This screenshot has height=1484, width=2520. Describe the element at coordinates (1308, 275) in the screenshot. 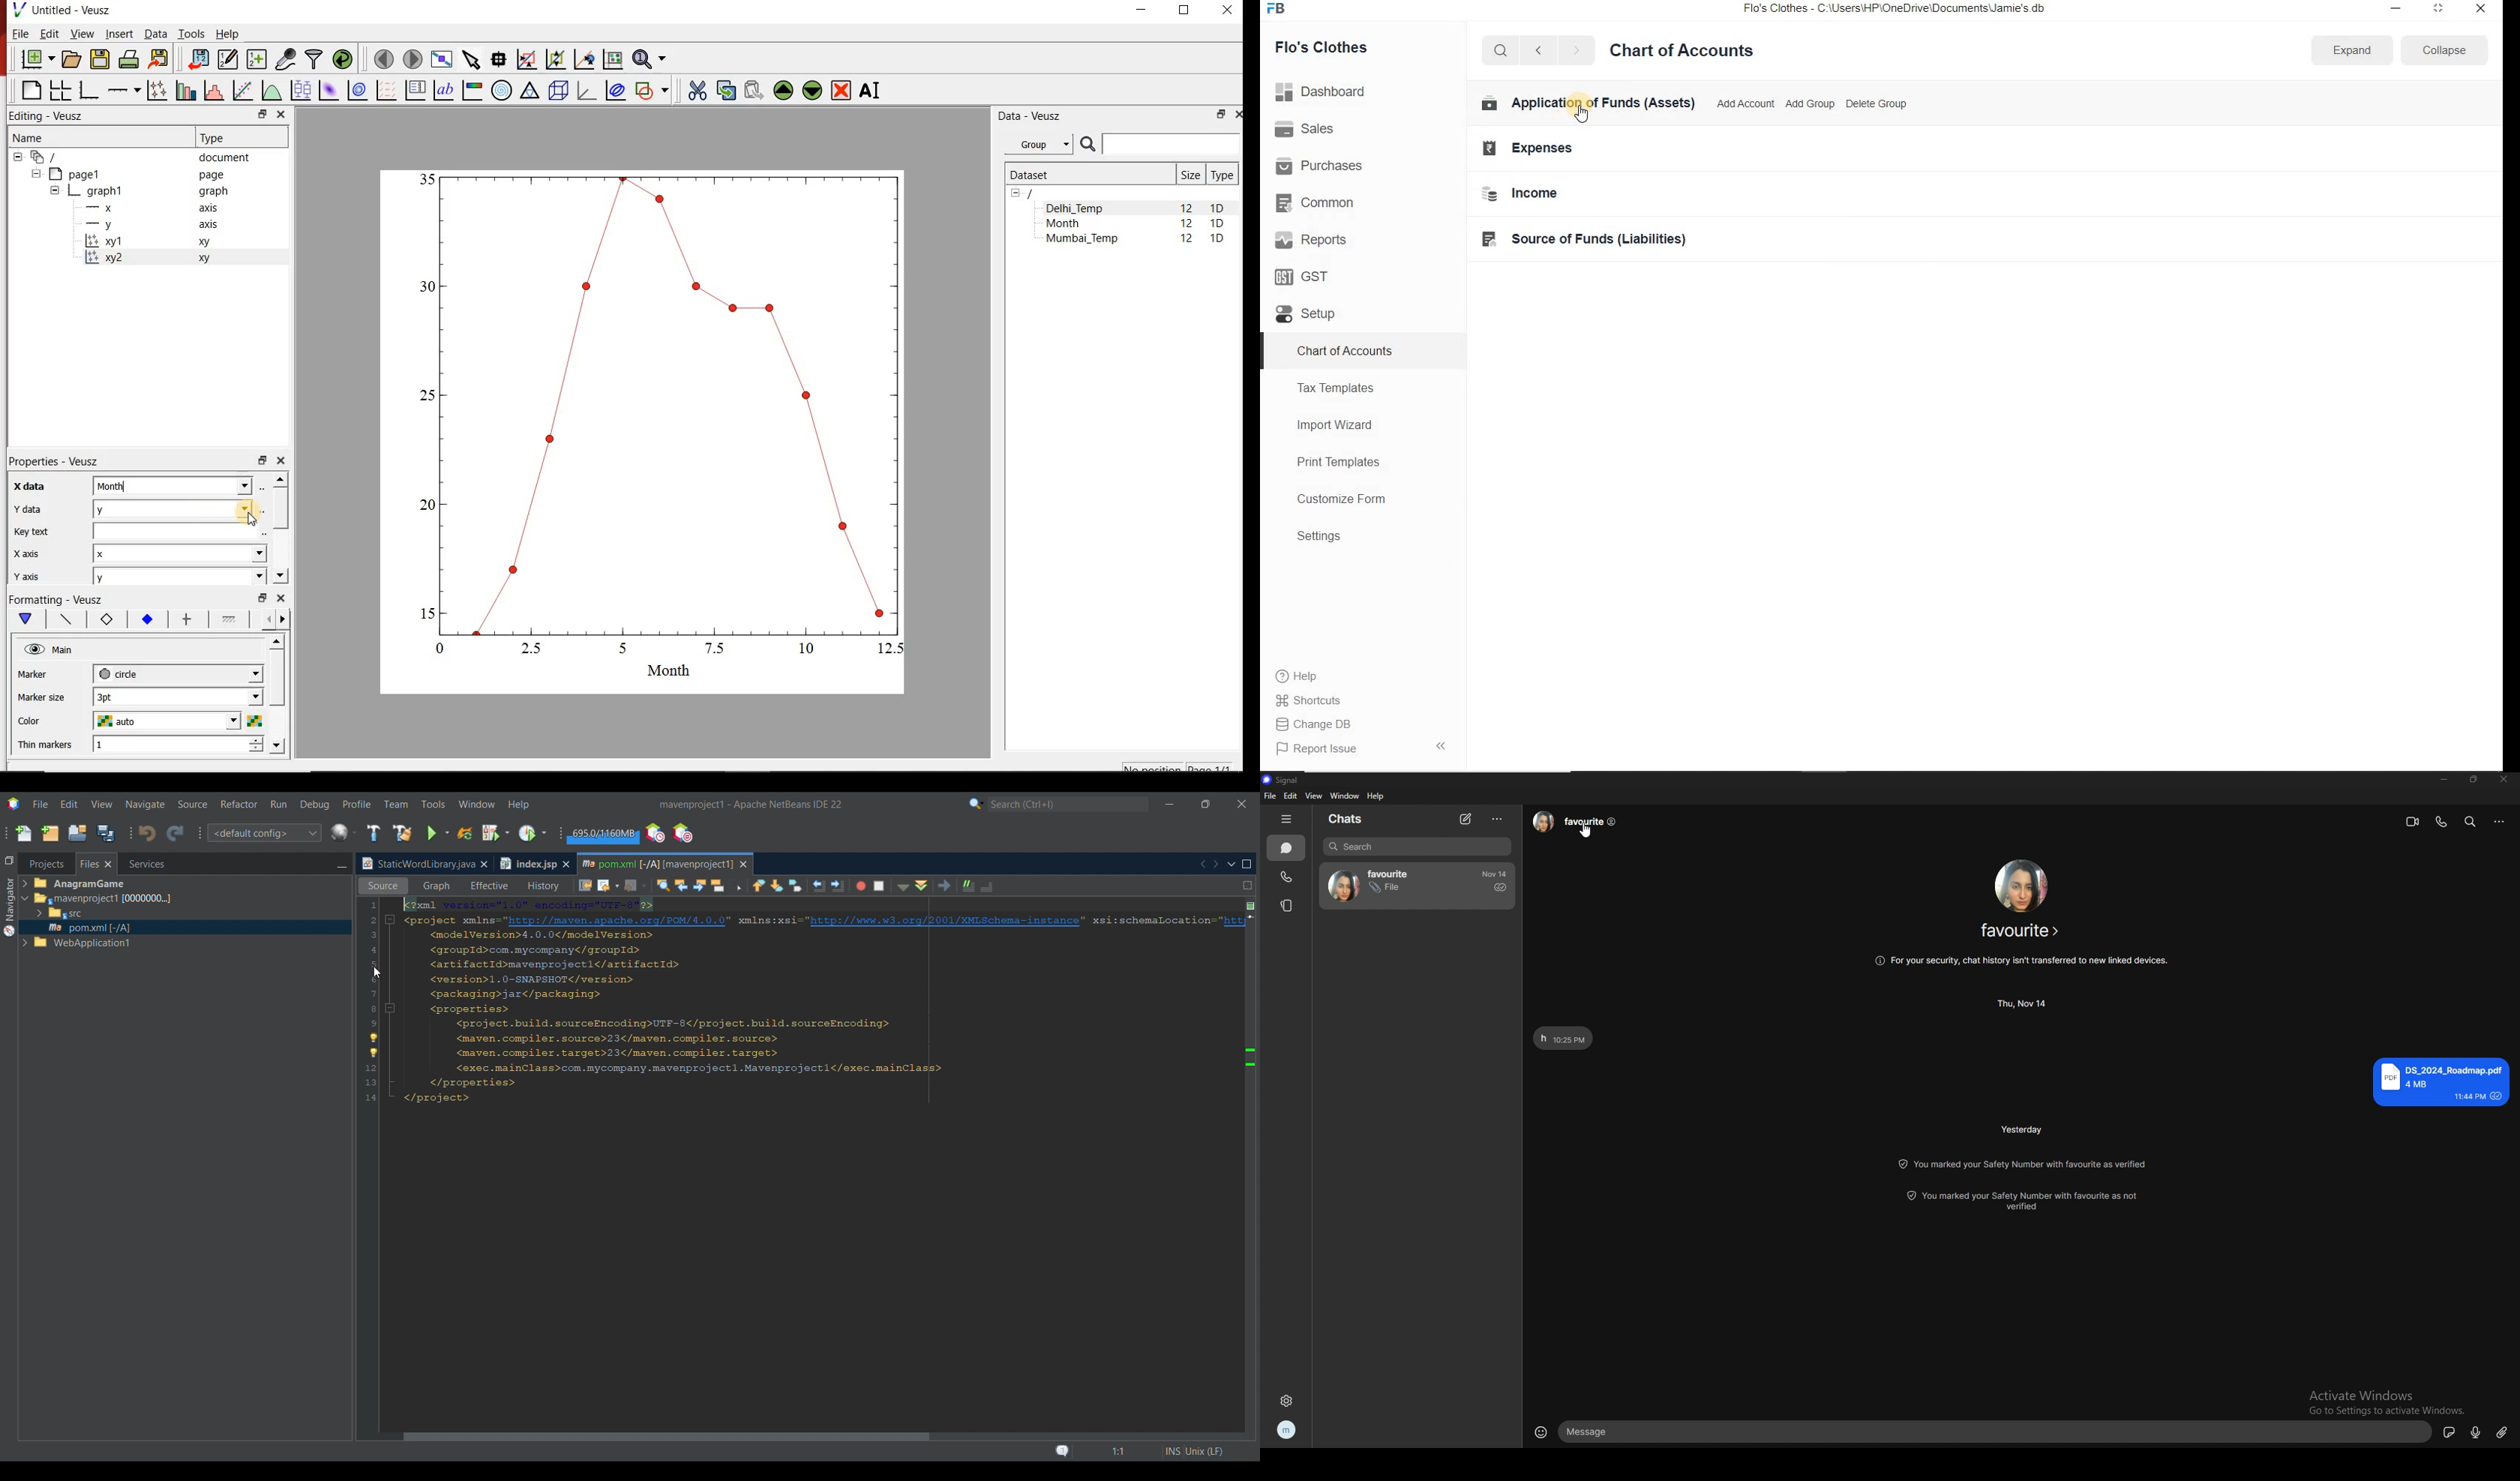

I see `GST` at that location.